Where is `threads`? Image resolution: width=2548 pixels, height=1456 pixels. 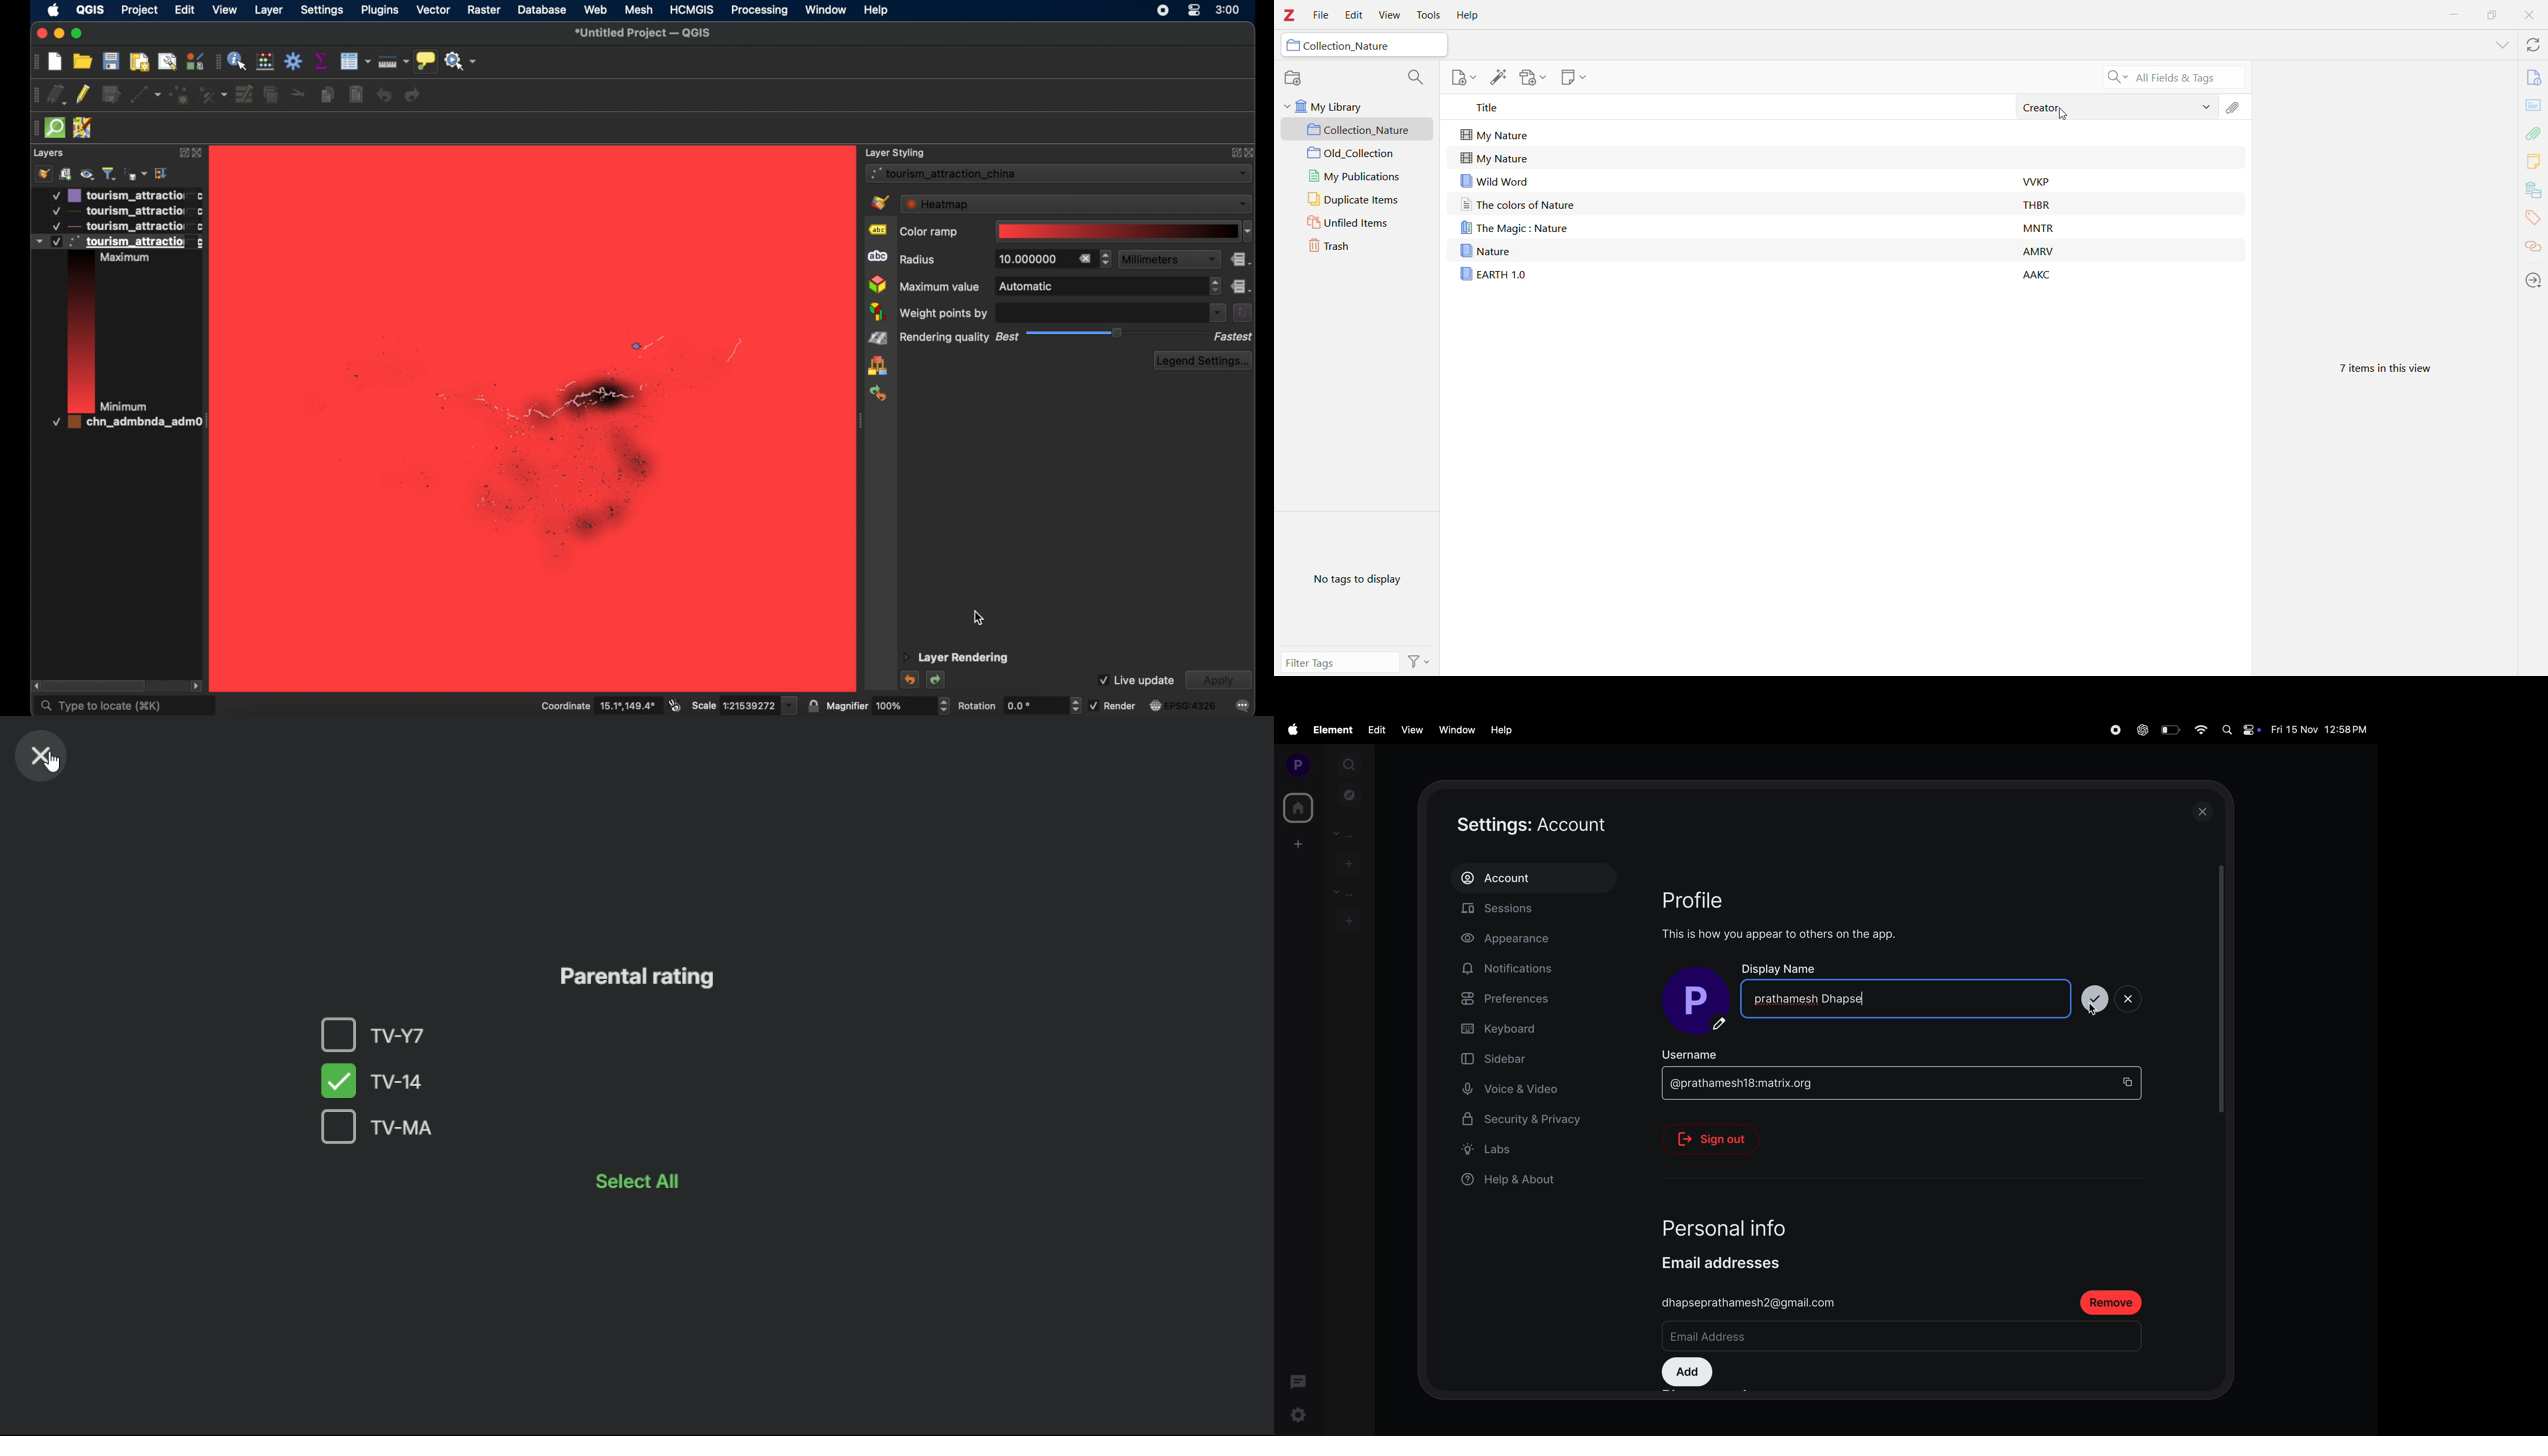
threads is located at coordinates (1298, 1381).